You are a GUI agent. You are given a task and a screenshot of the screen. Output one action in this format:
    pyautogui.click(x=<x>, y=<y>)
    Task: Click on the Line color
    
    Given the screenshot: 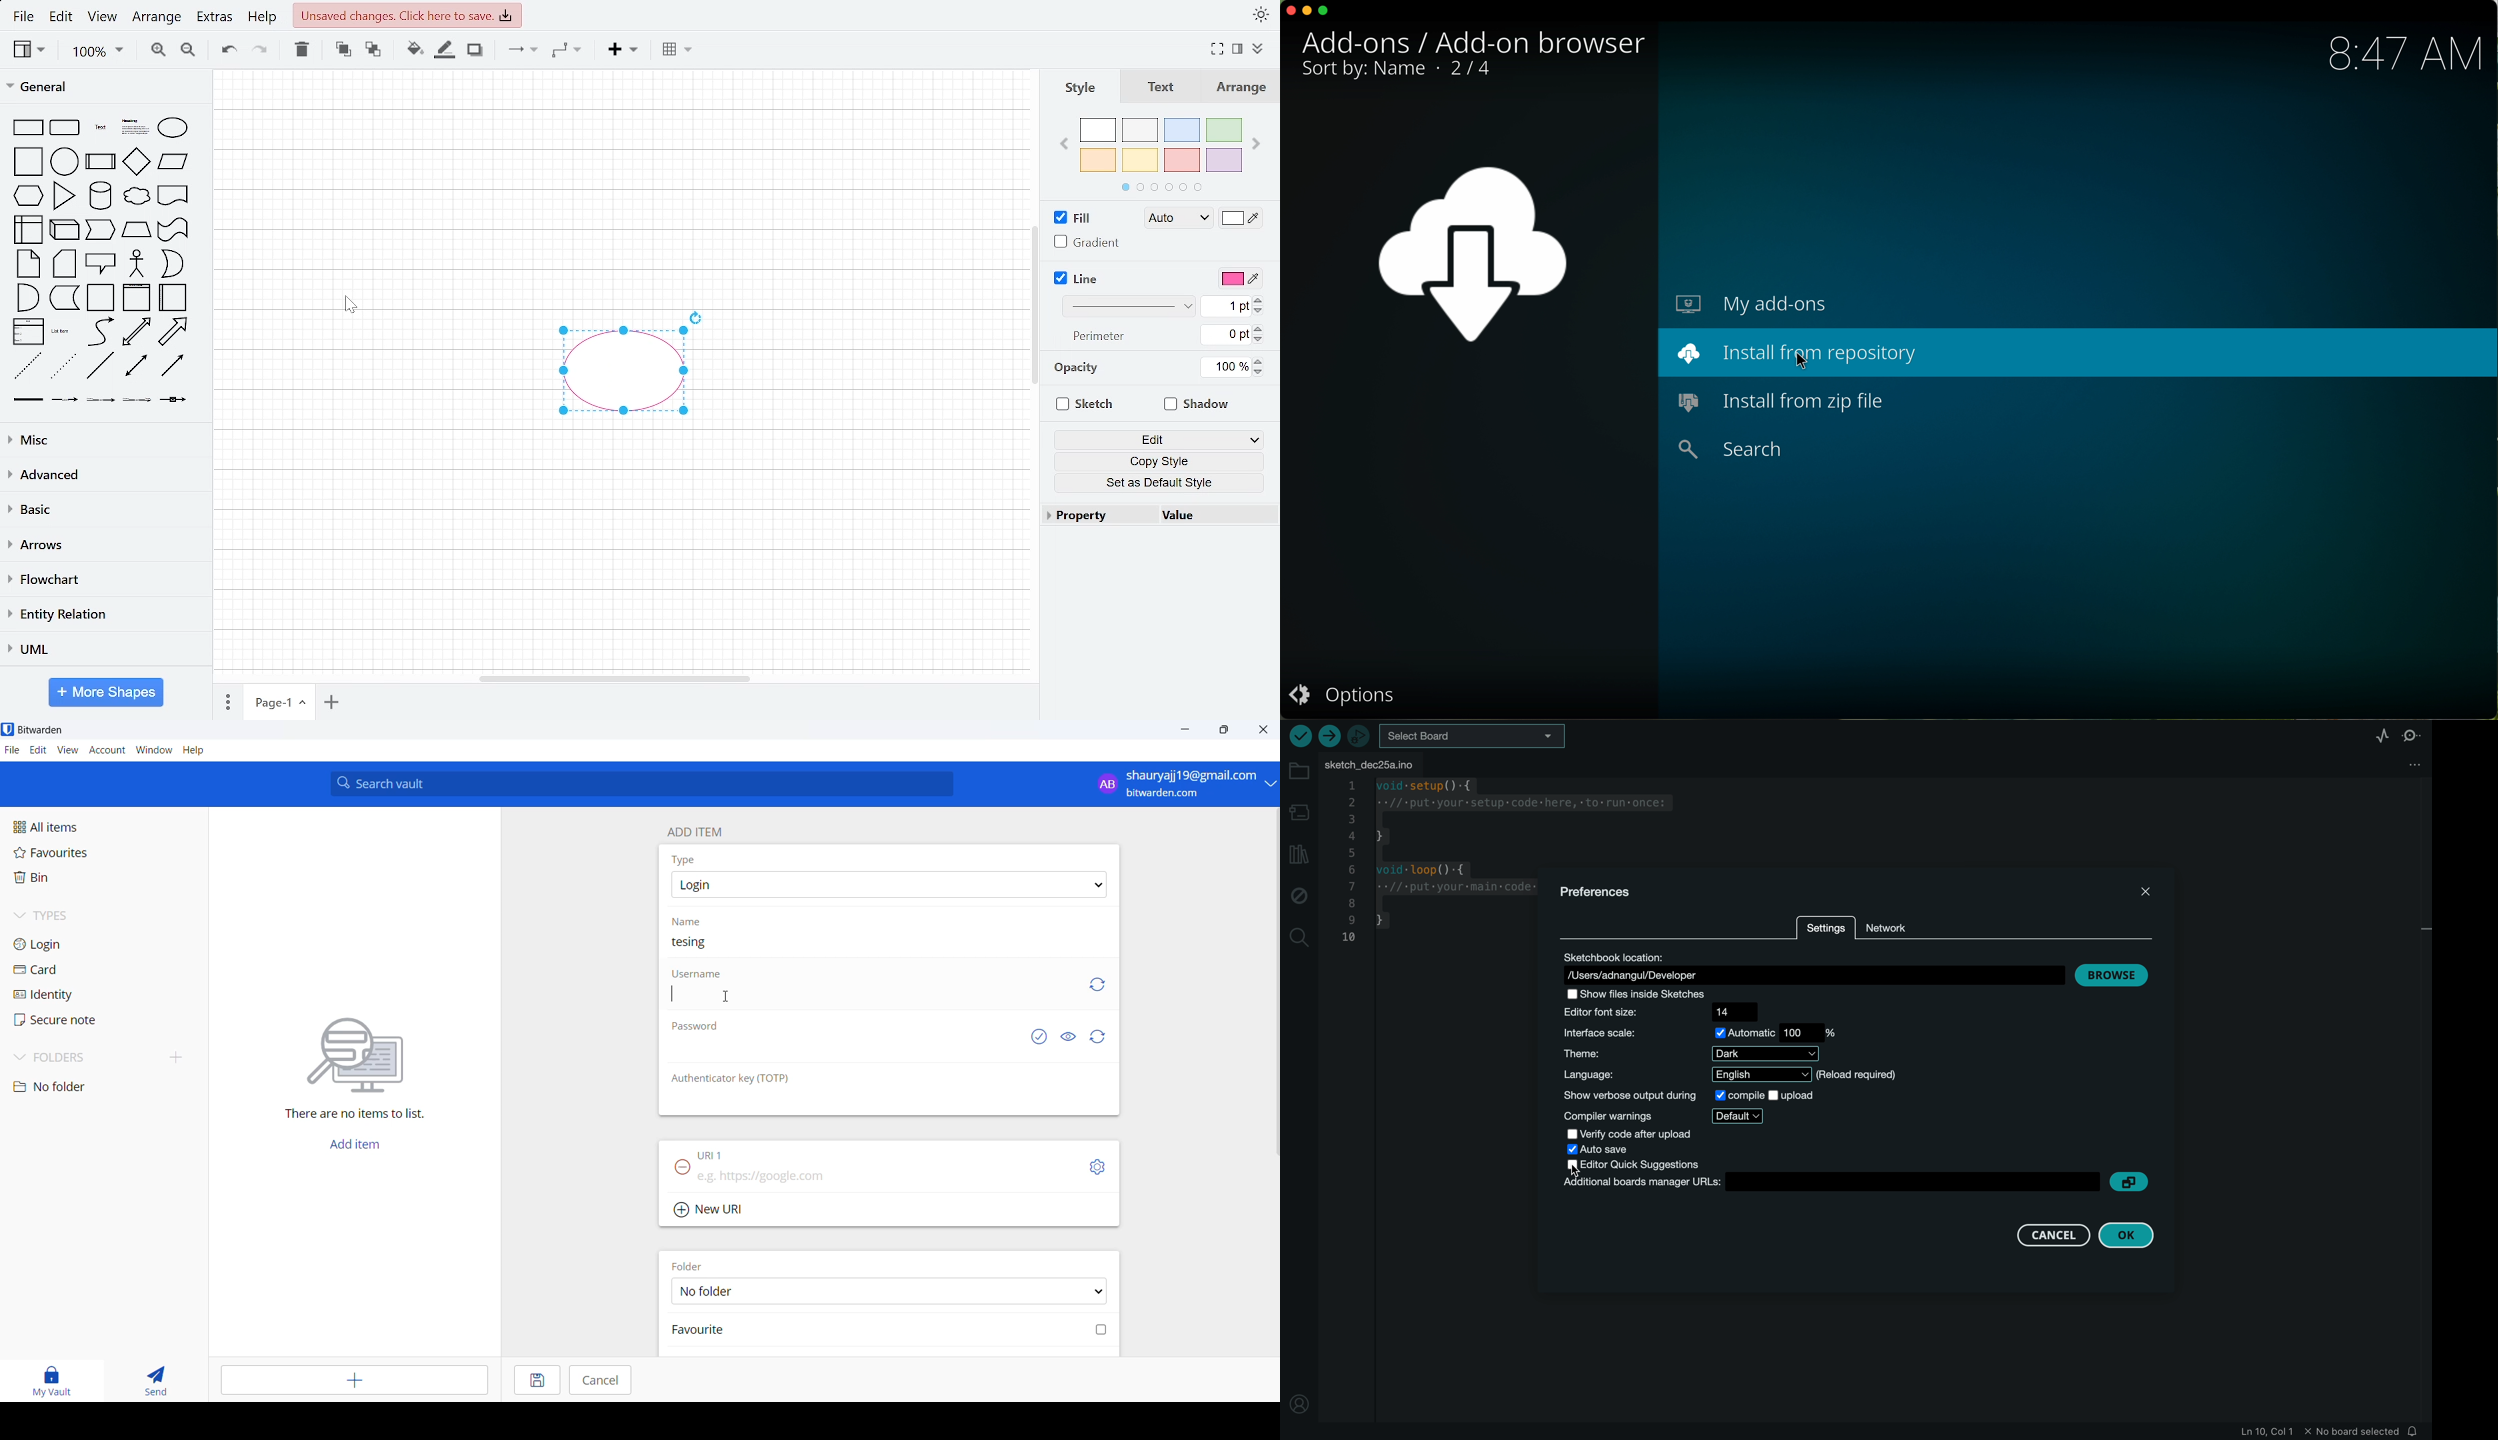 What is the action you would take?
    pyautogui.click(x=1237, y=278)
    